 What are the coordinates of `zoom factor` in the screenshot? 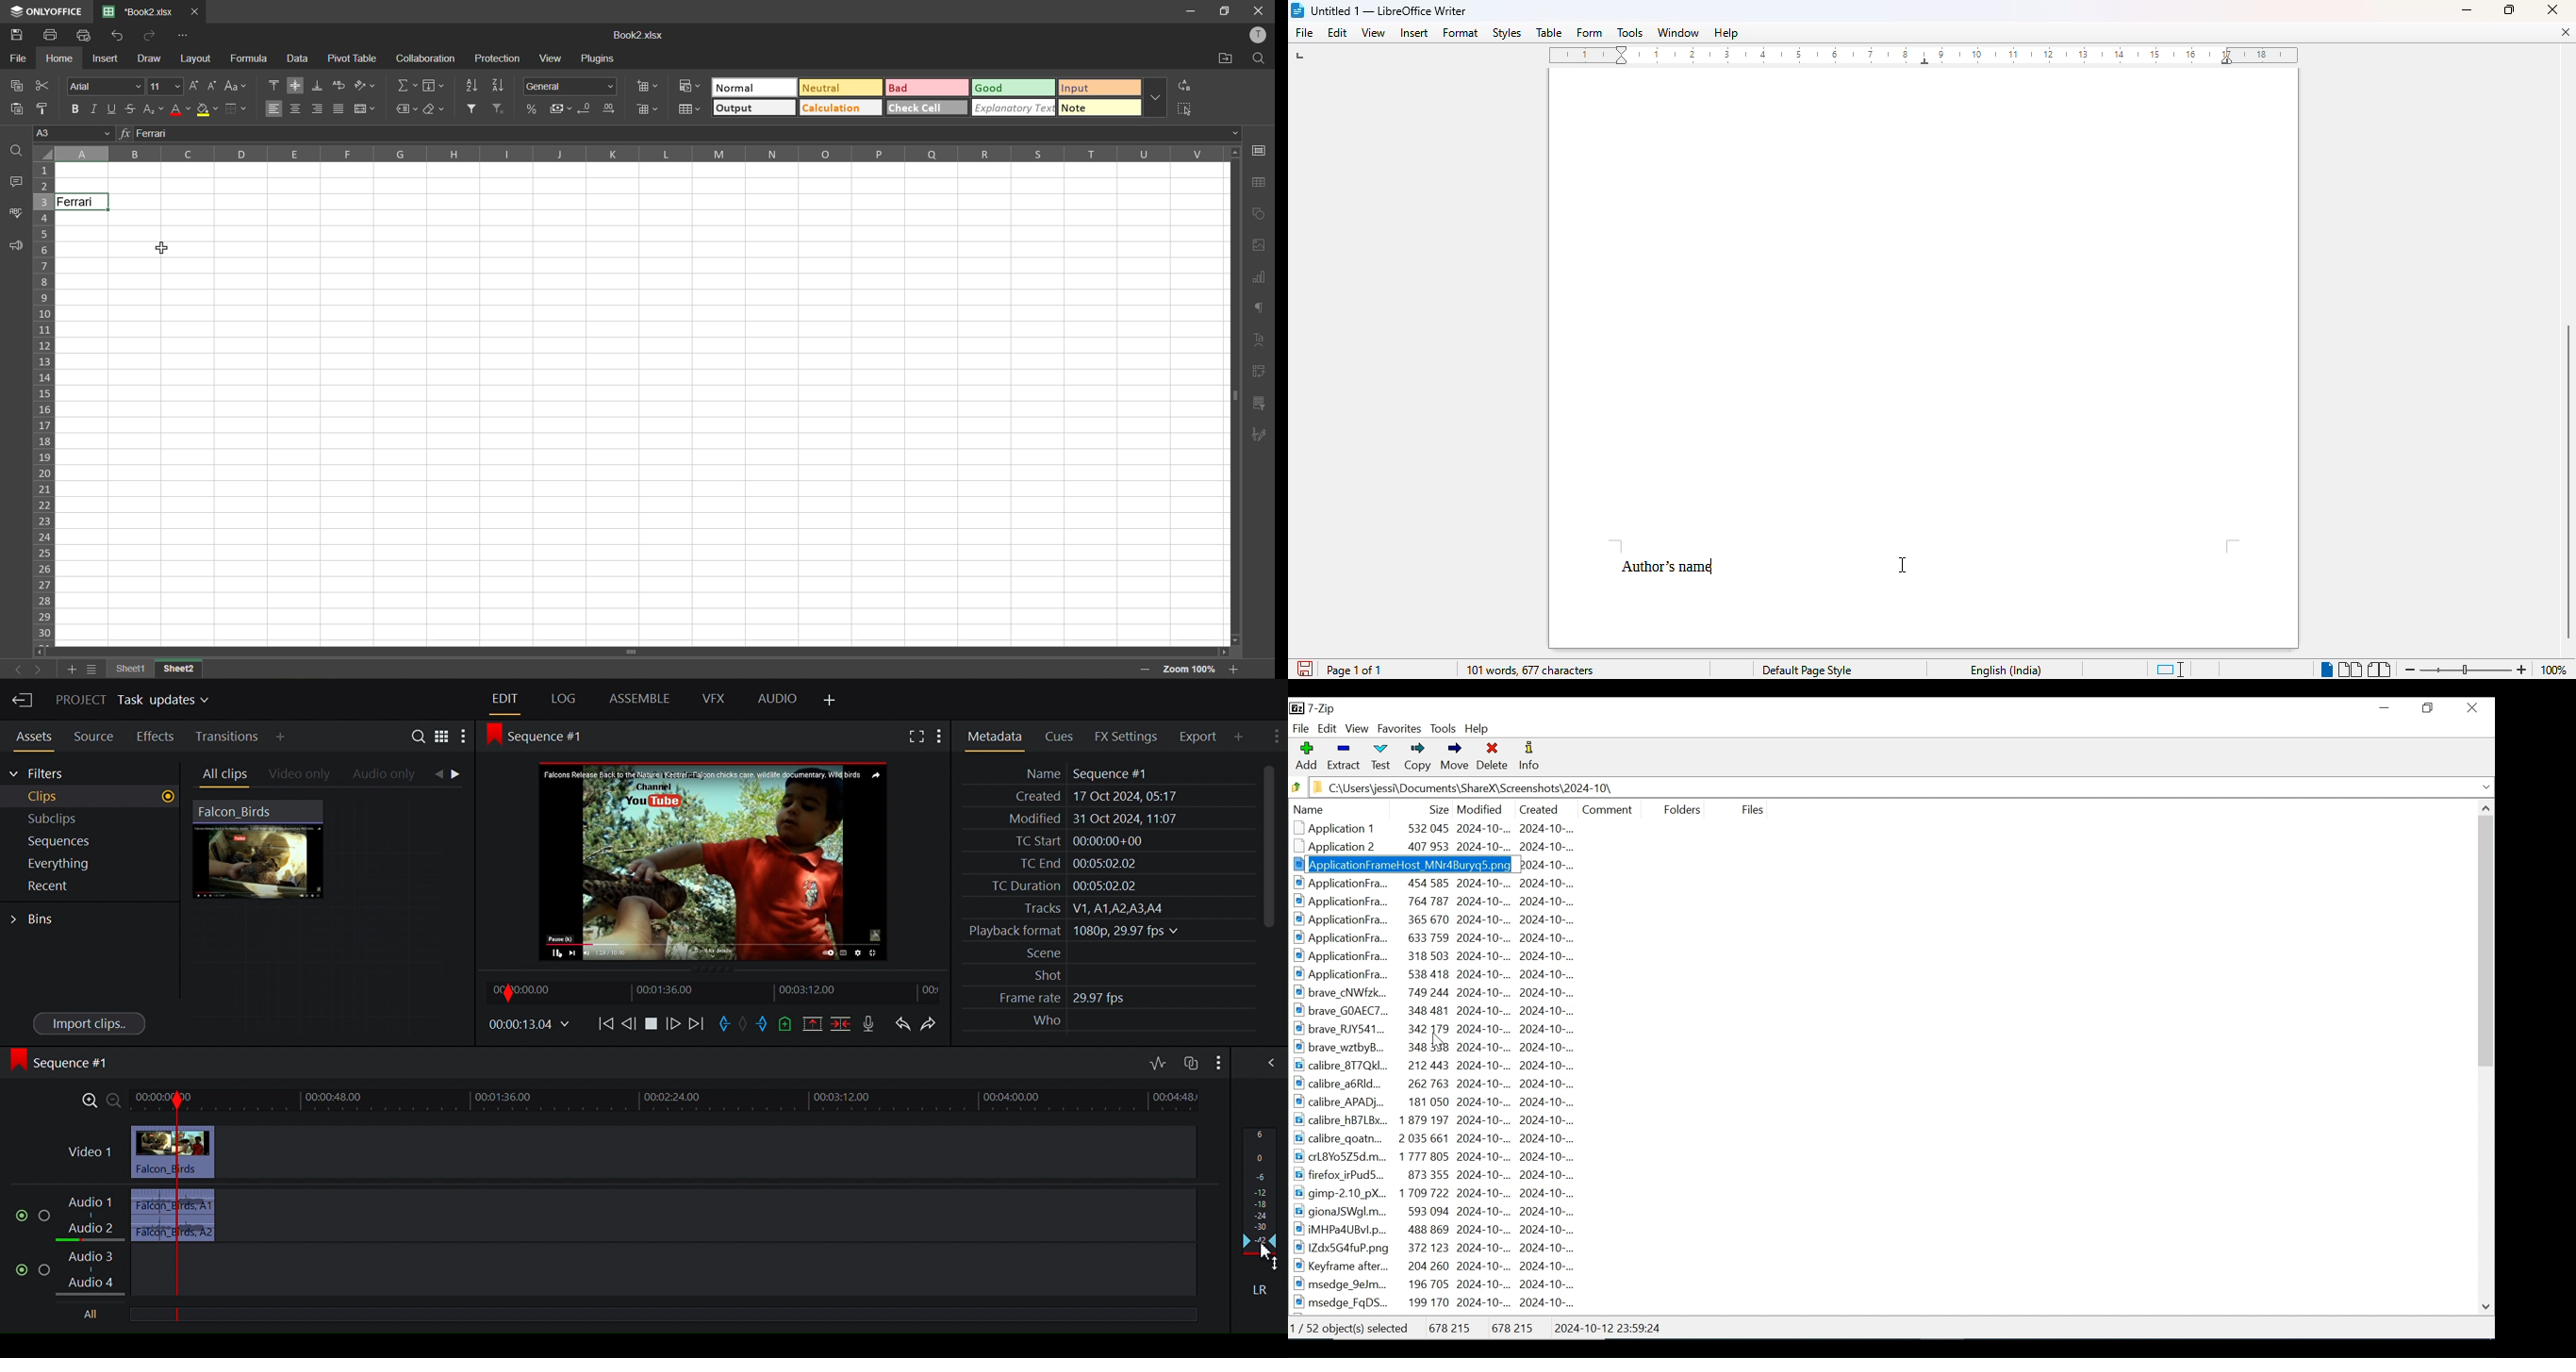 It's located at (1191, 670).